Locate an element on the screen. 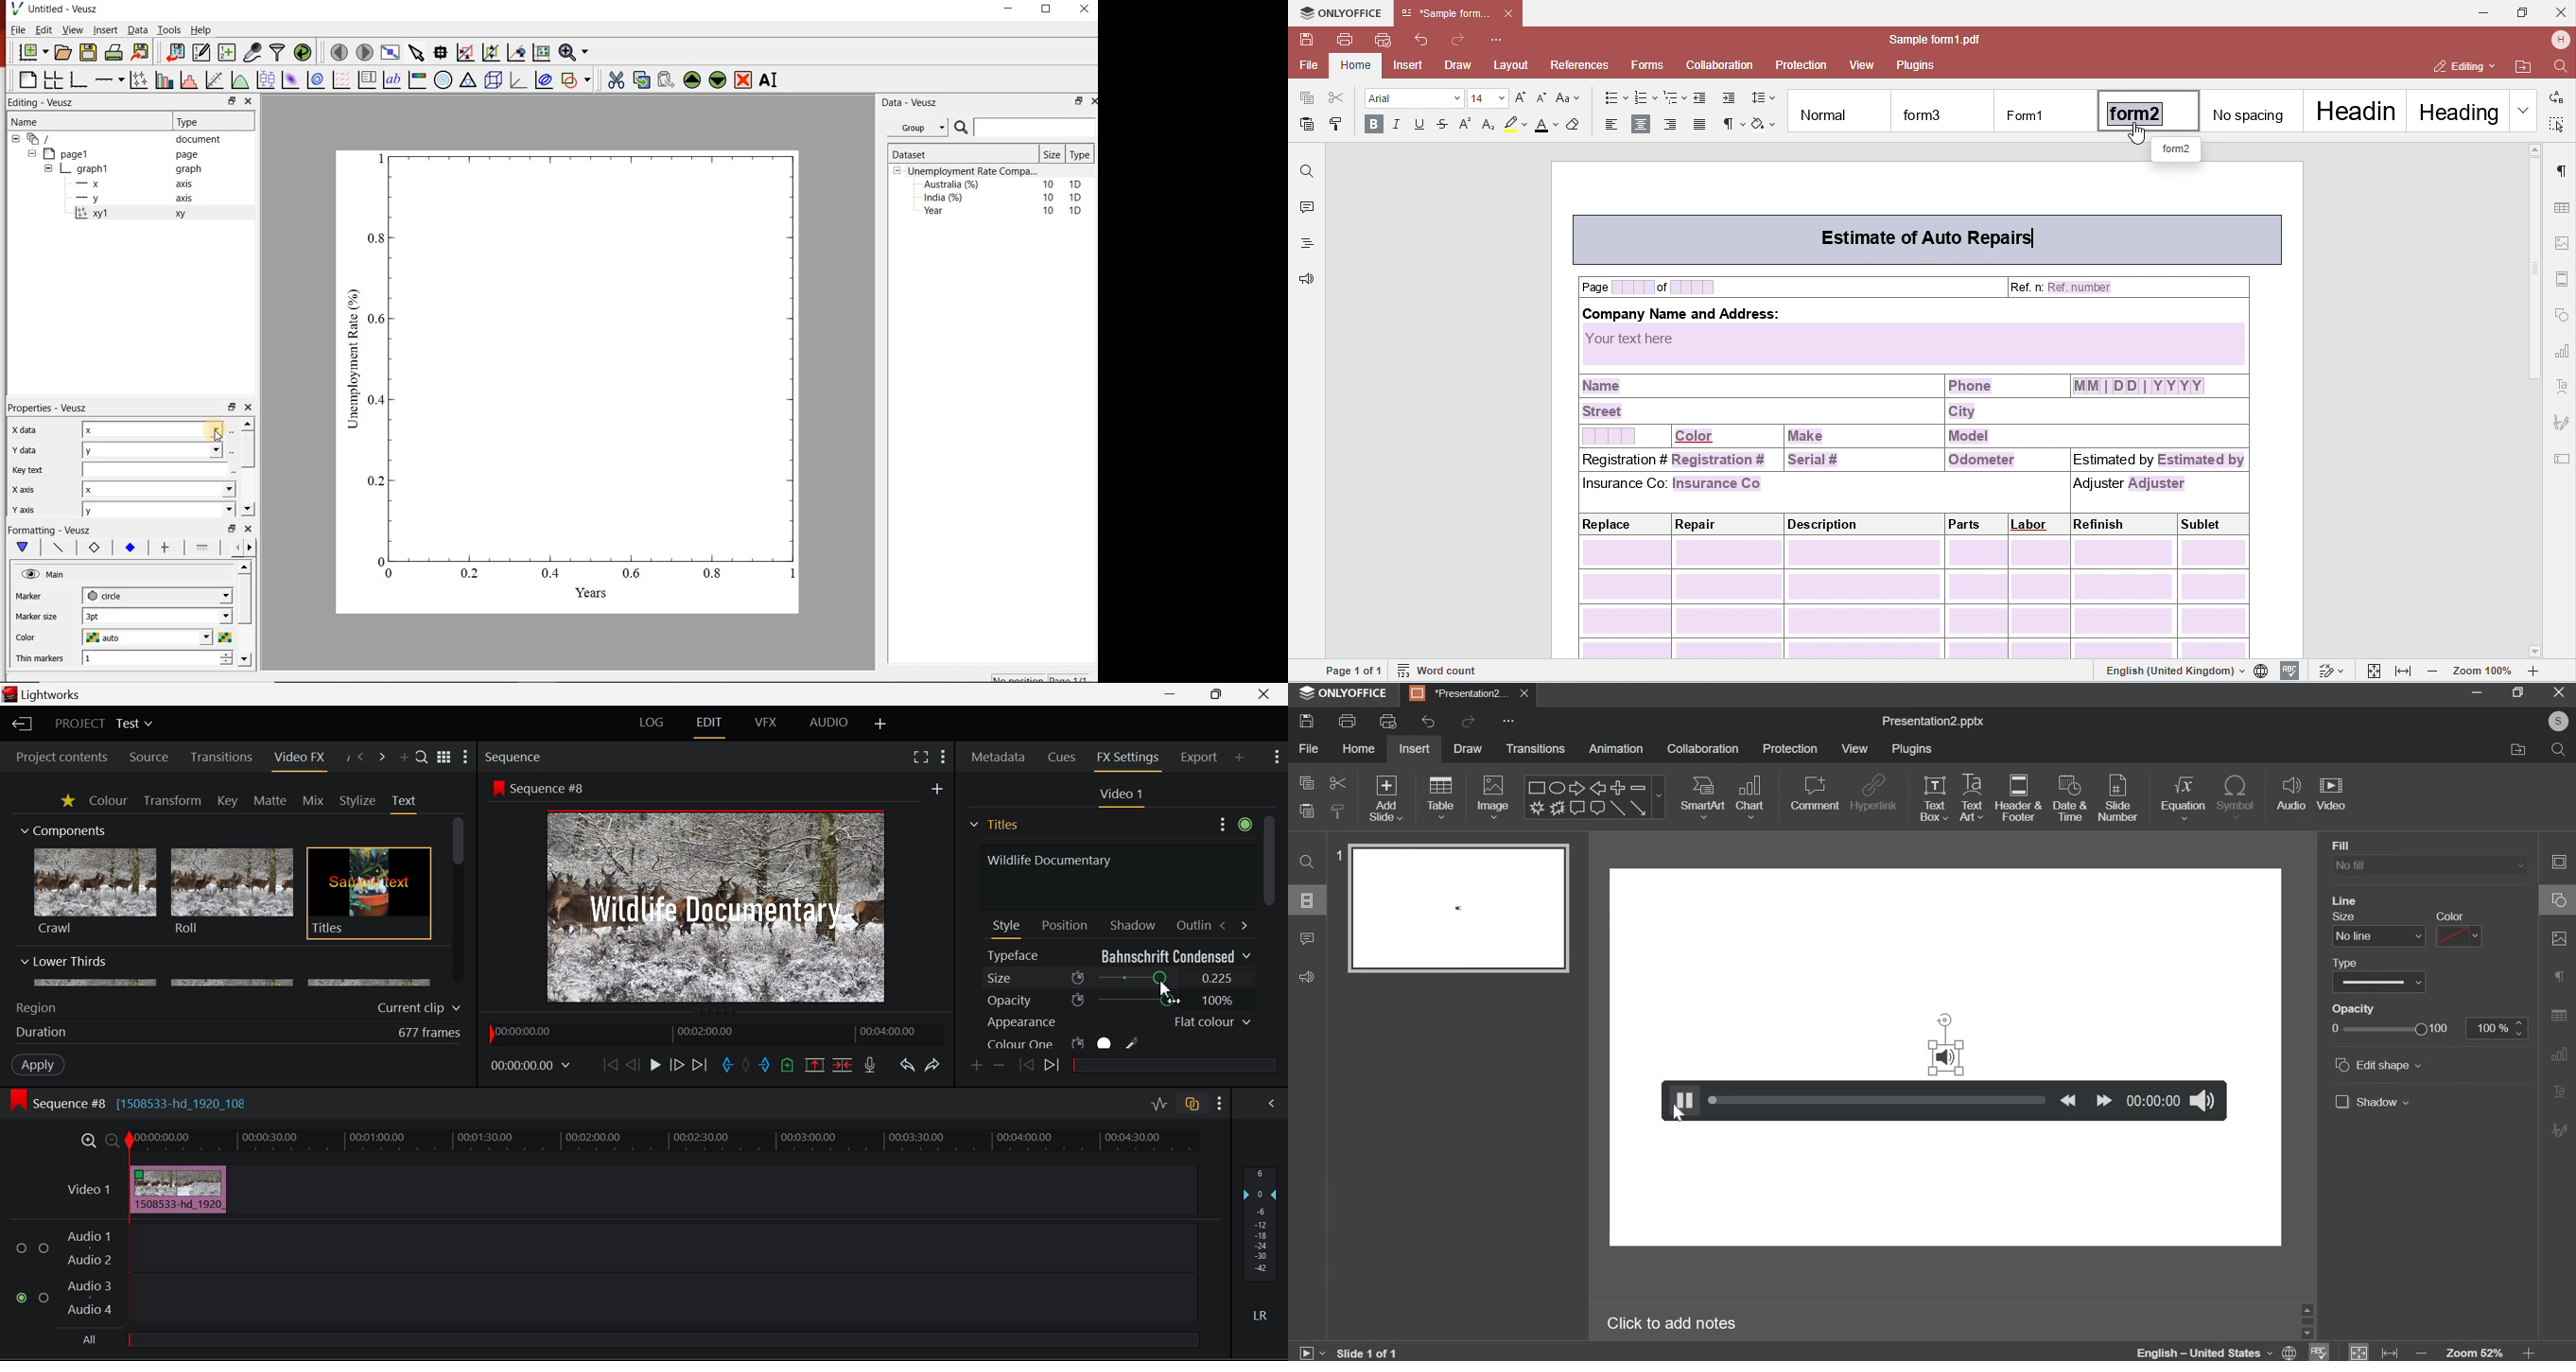 The height and width of the screenshot is (1372, 2576). checkbox is located at coordinates (24, 1249).